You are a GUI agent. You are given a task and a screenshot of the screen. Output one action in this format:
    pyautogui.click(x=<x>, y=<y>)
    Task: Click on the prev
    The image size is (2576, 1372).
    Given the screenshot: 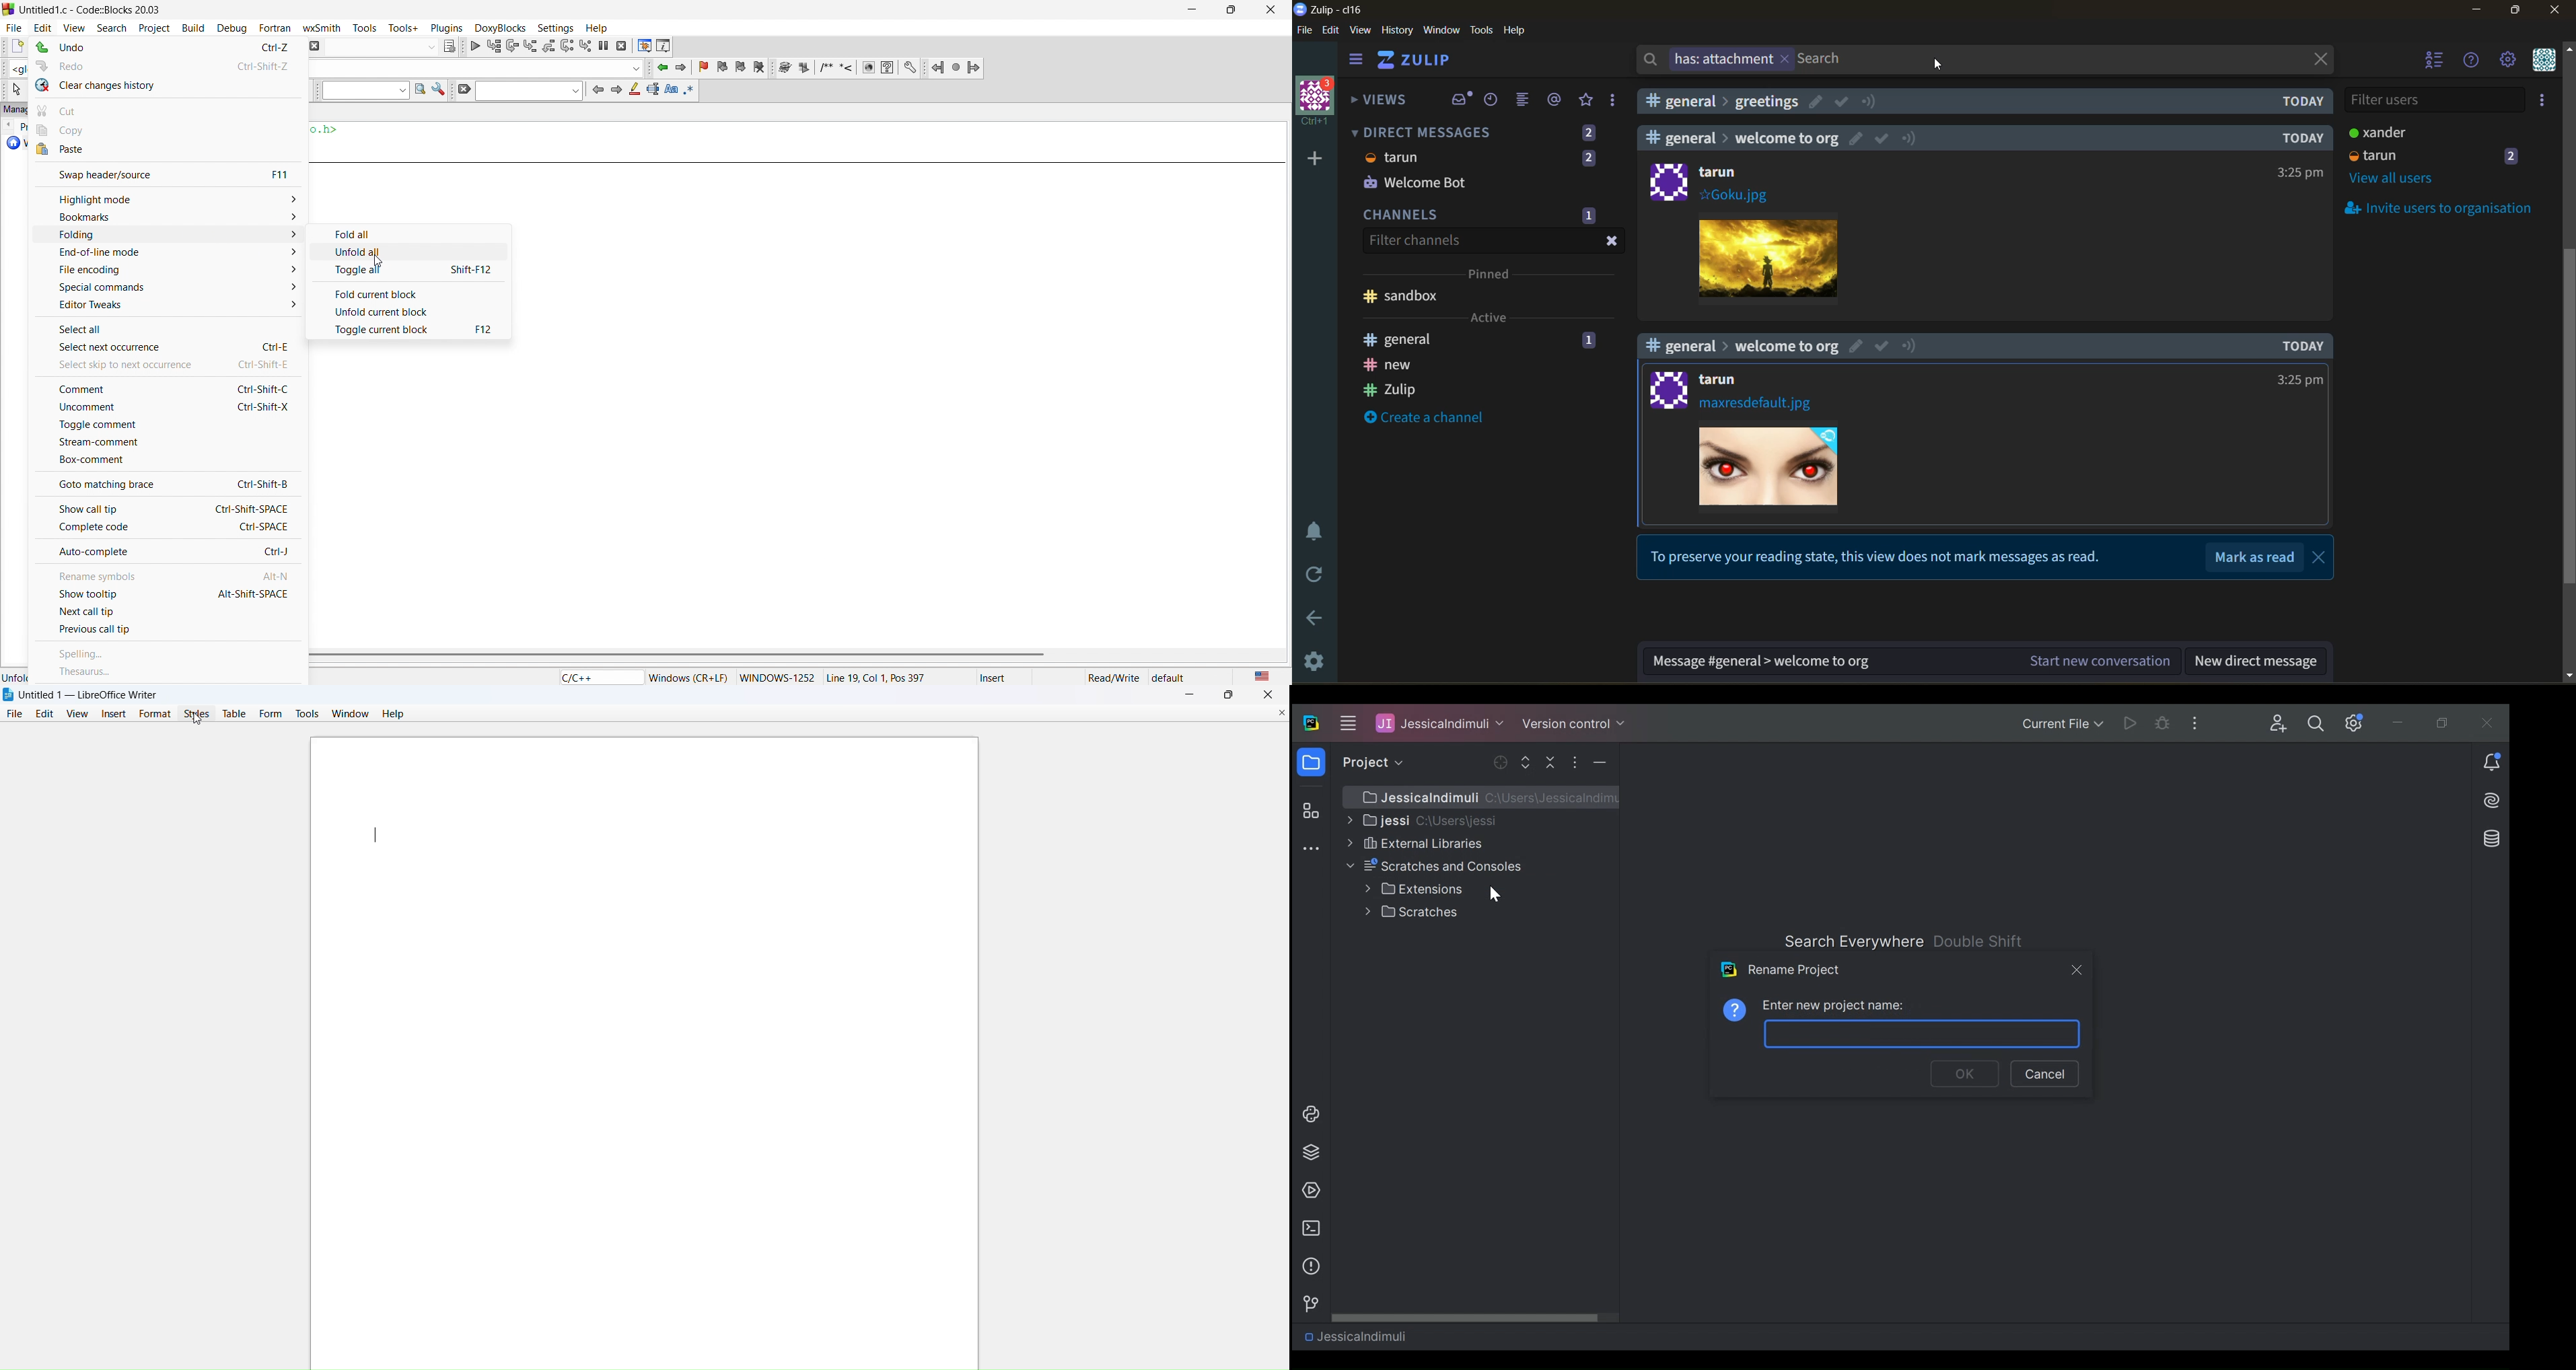 What is the action you would take?
    pyautogui.click(x=597, y=89)
    